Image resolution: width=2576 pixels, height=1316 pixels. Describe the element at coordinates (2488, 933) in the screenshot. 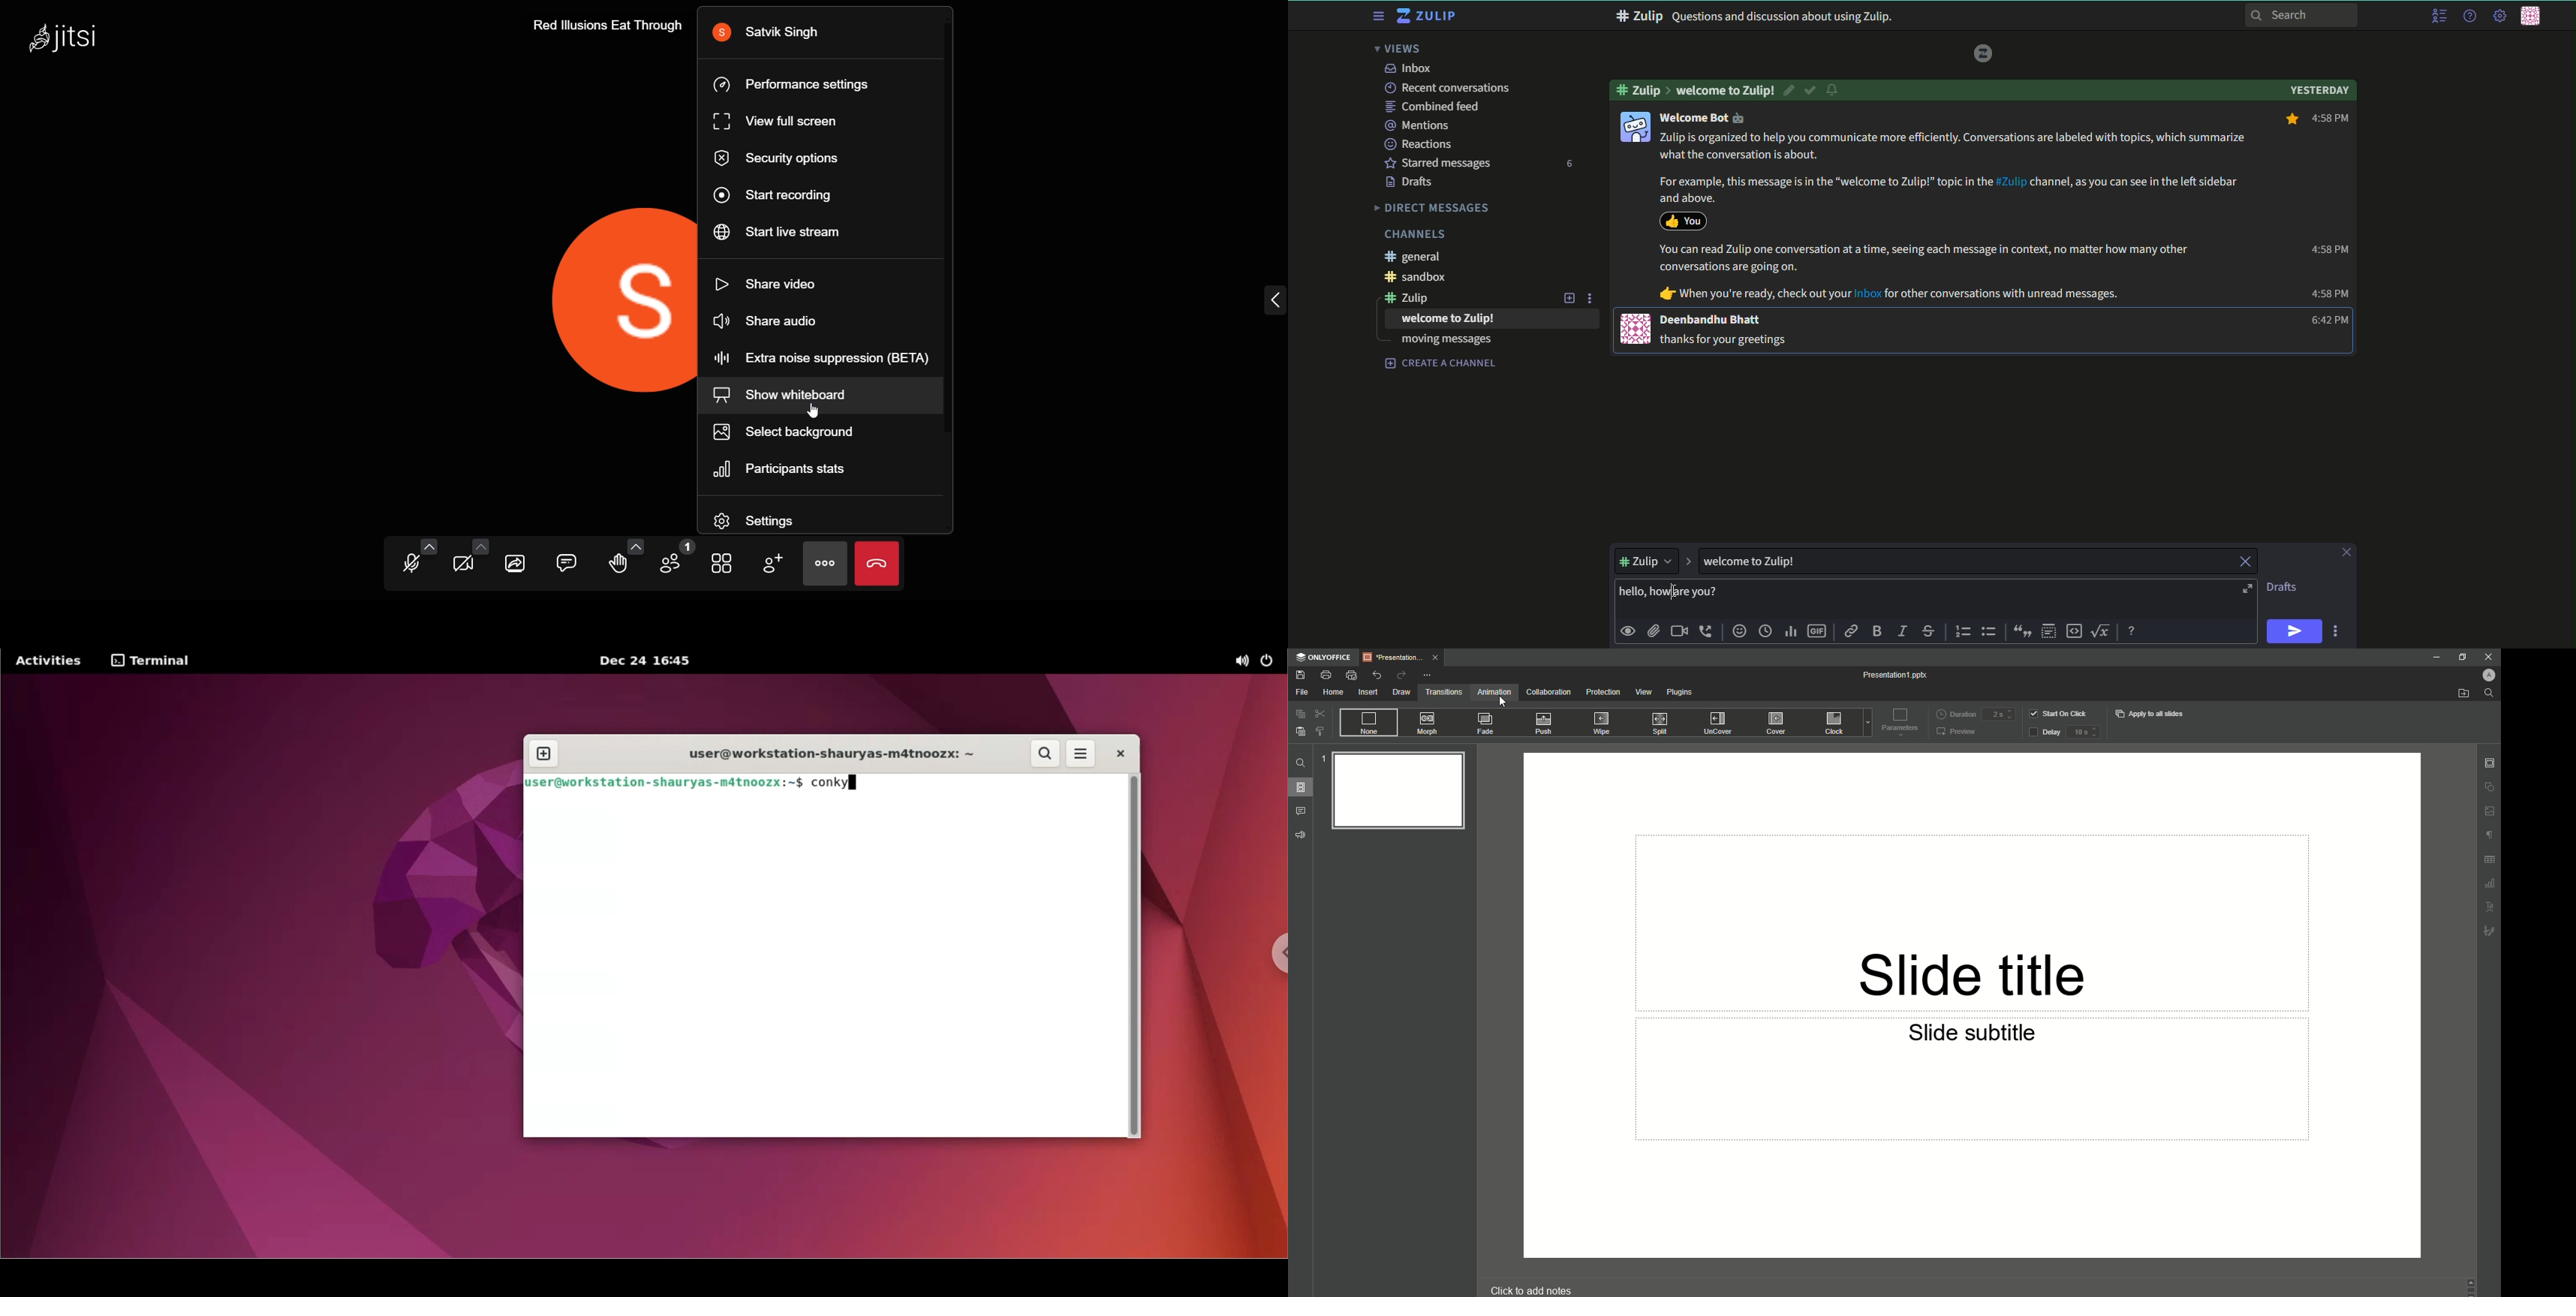

I see `Signature` at that location.